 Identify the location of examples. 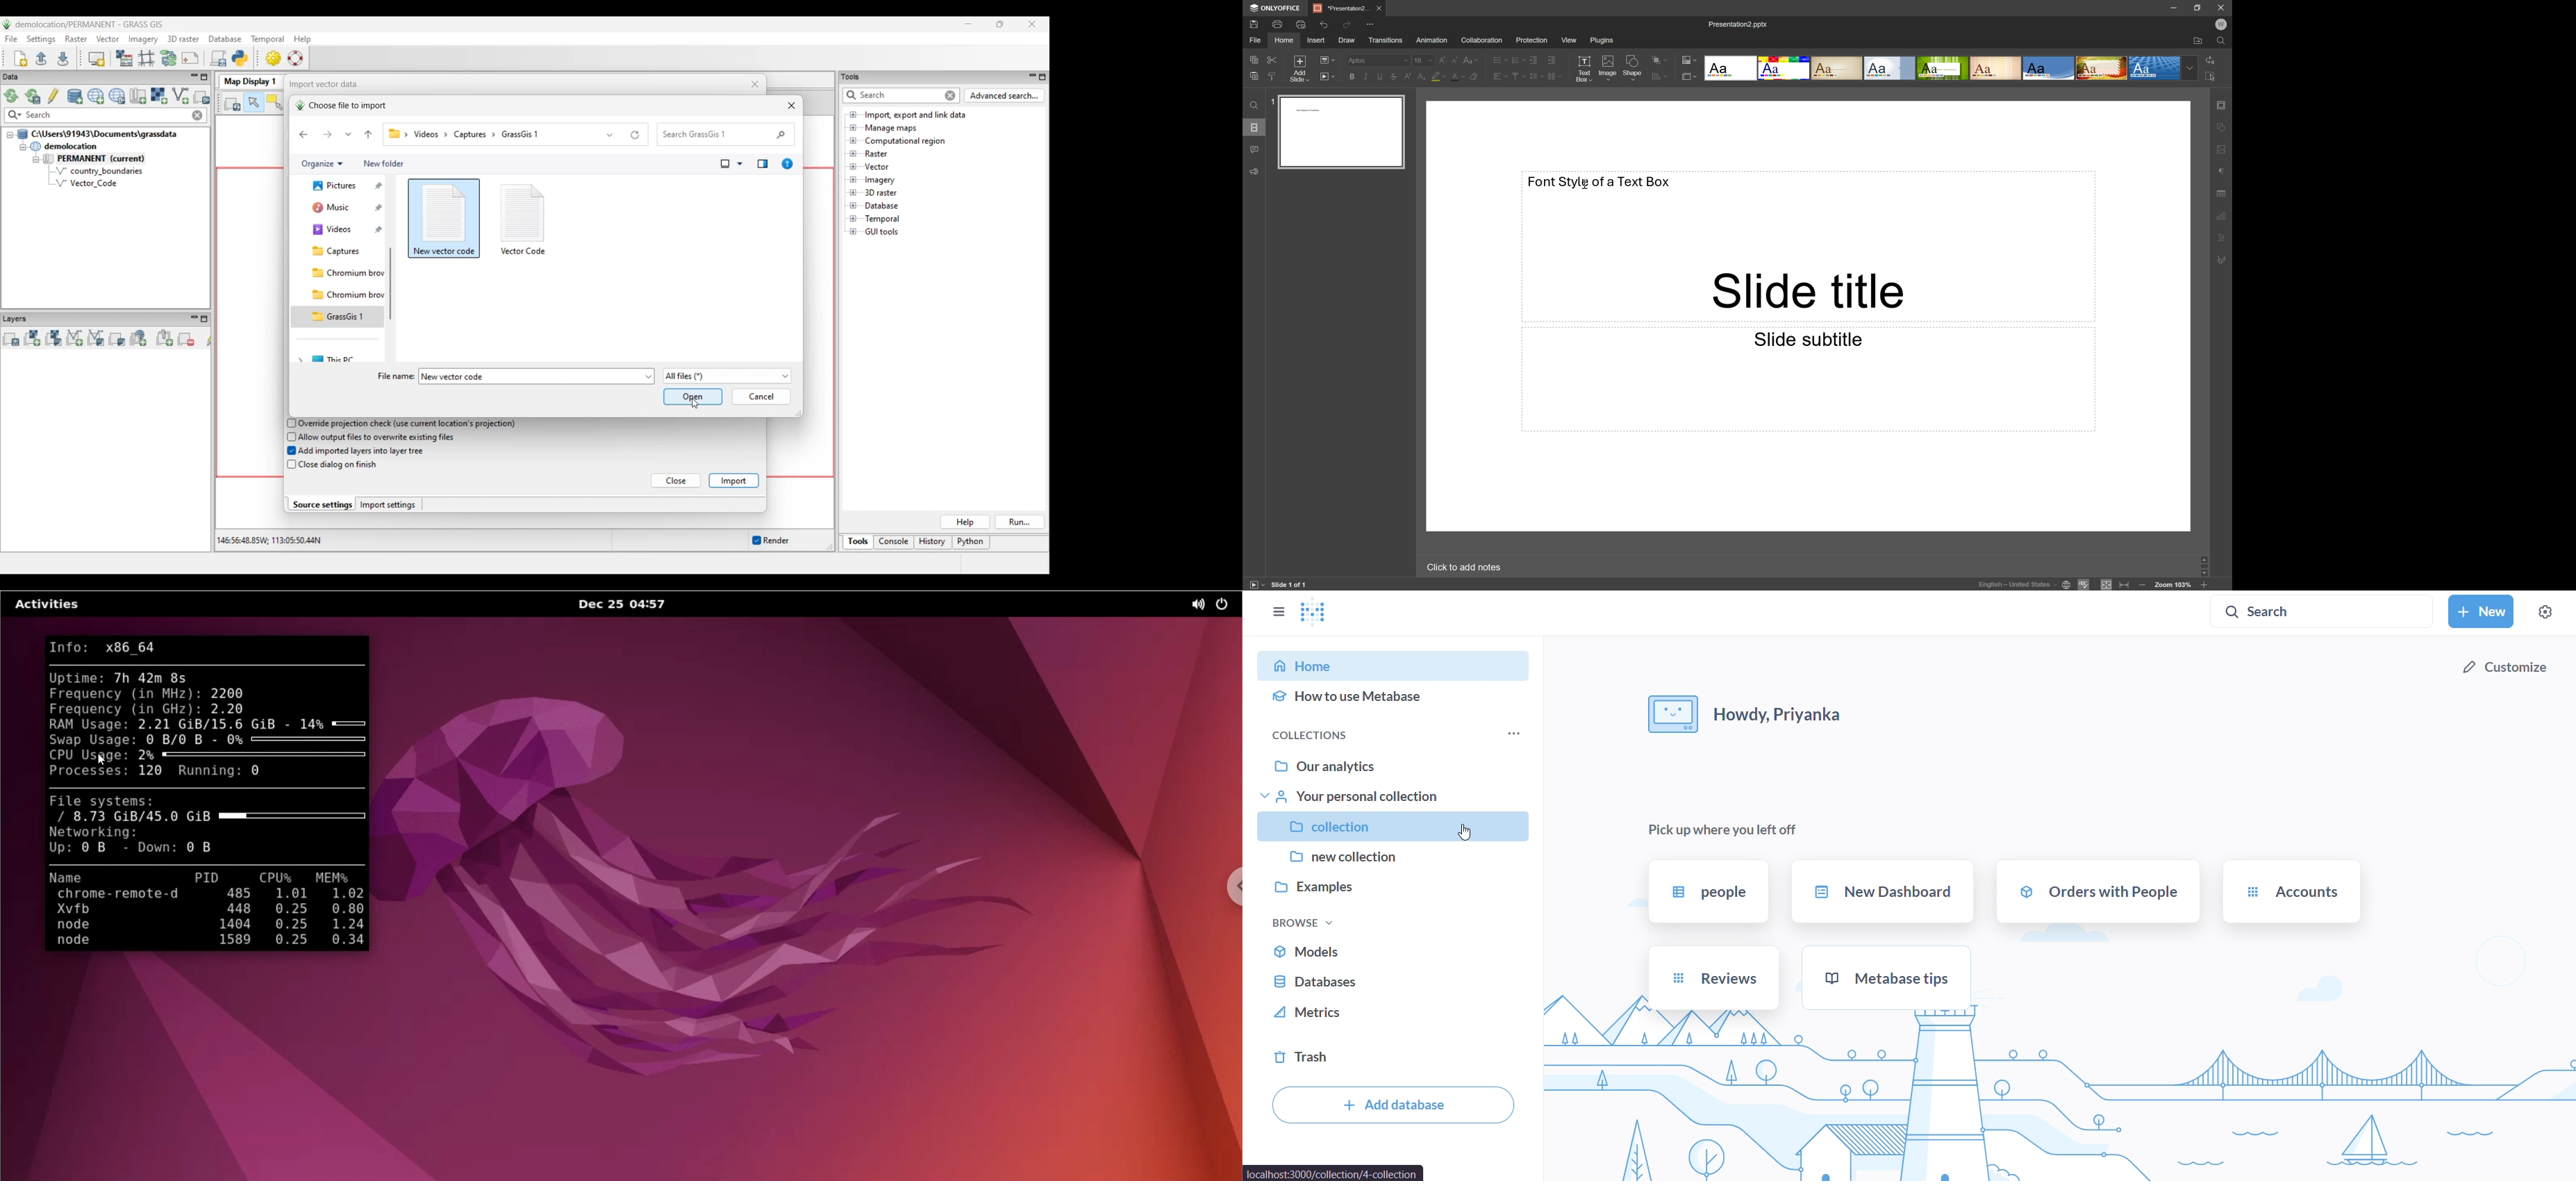
(1395, 893).